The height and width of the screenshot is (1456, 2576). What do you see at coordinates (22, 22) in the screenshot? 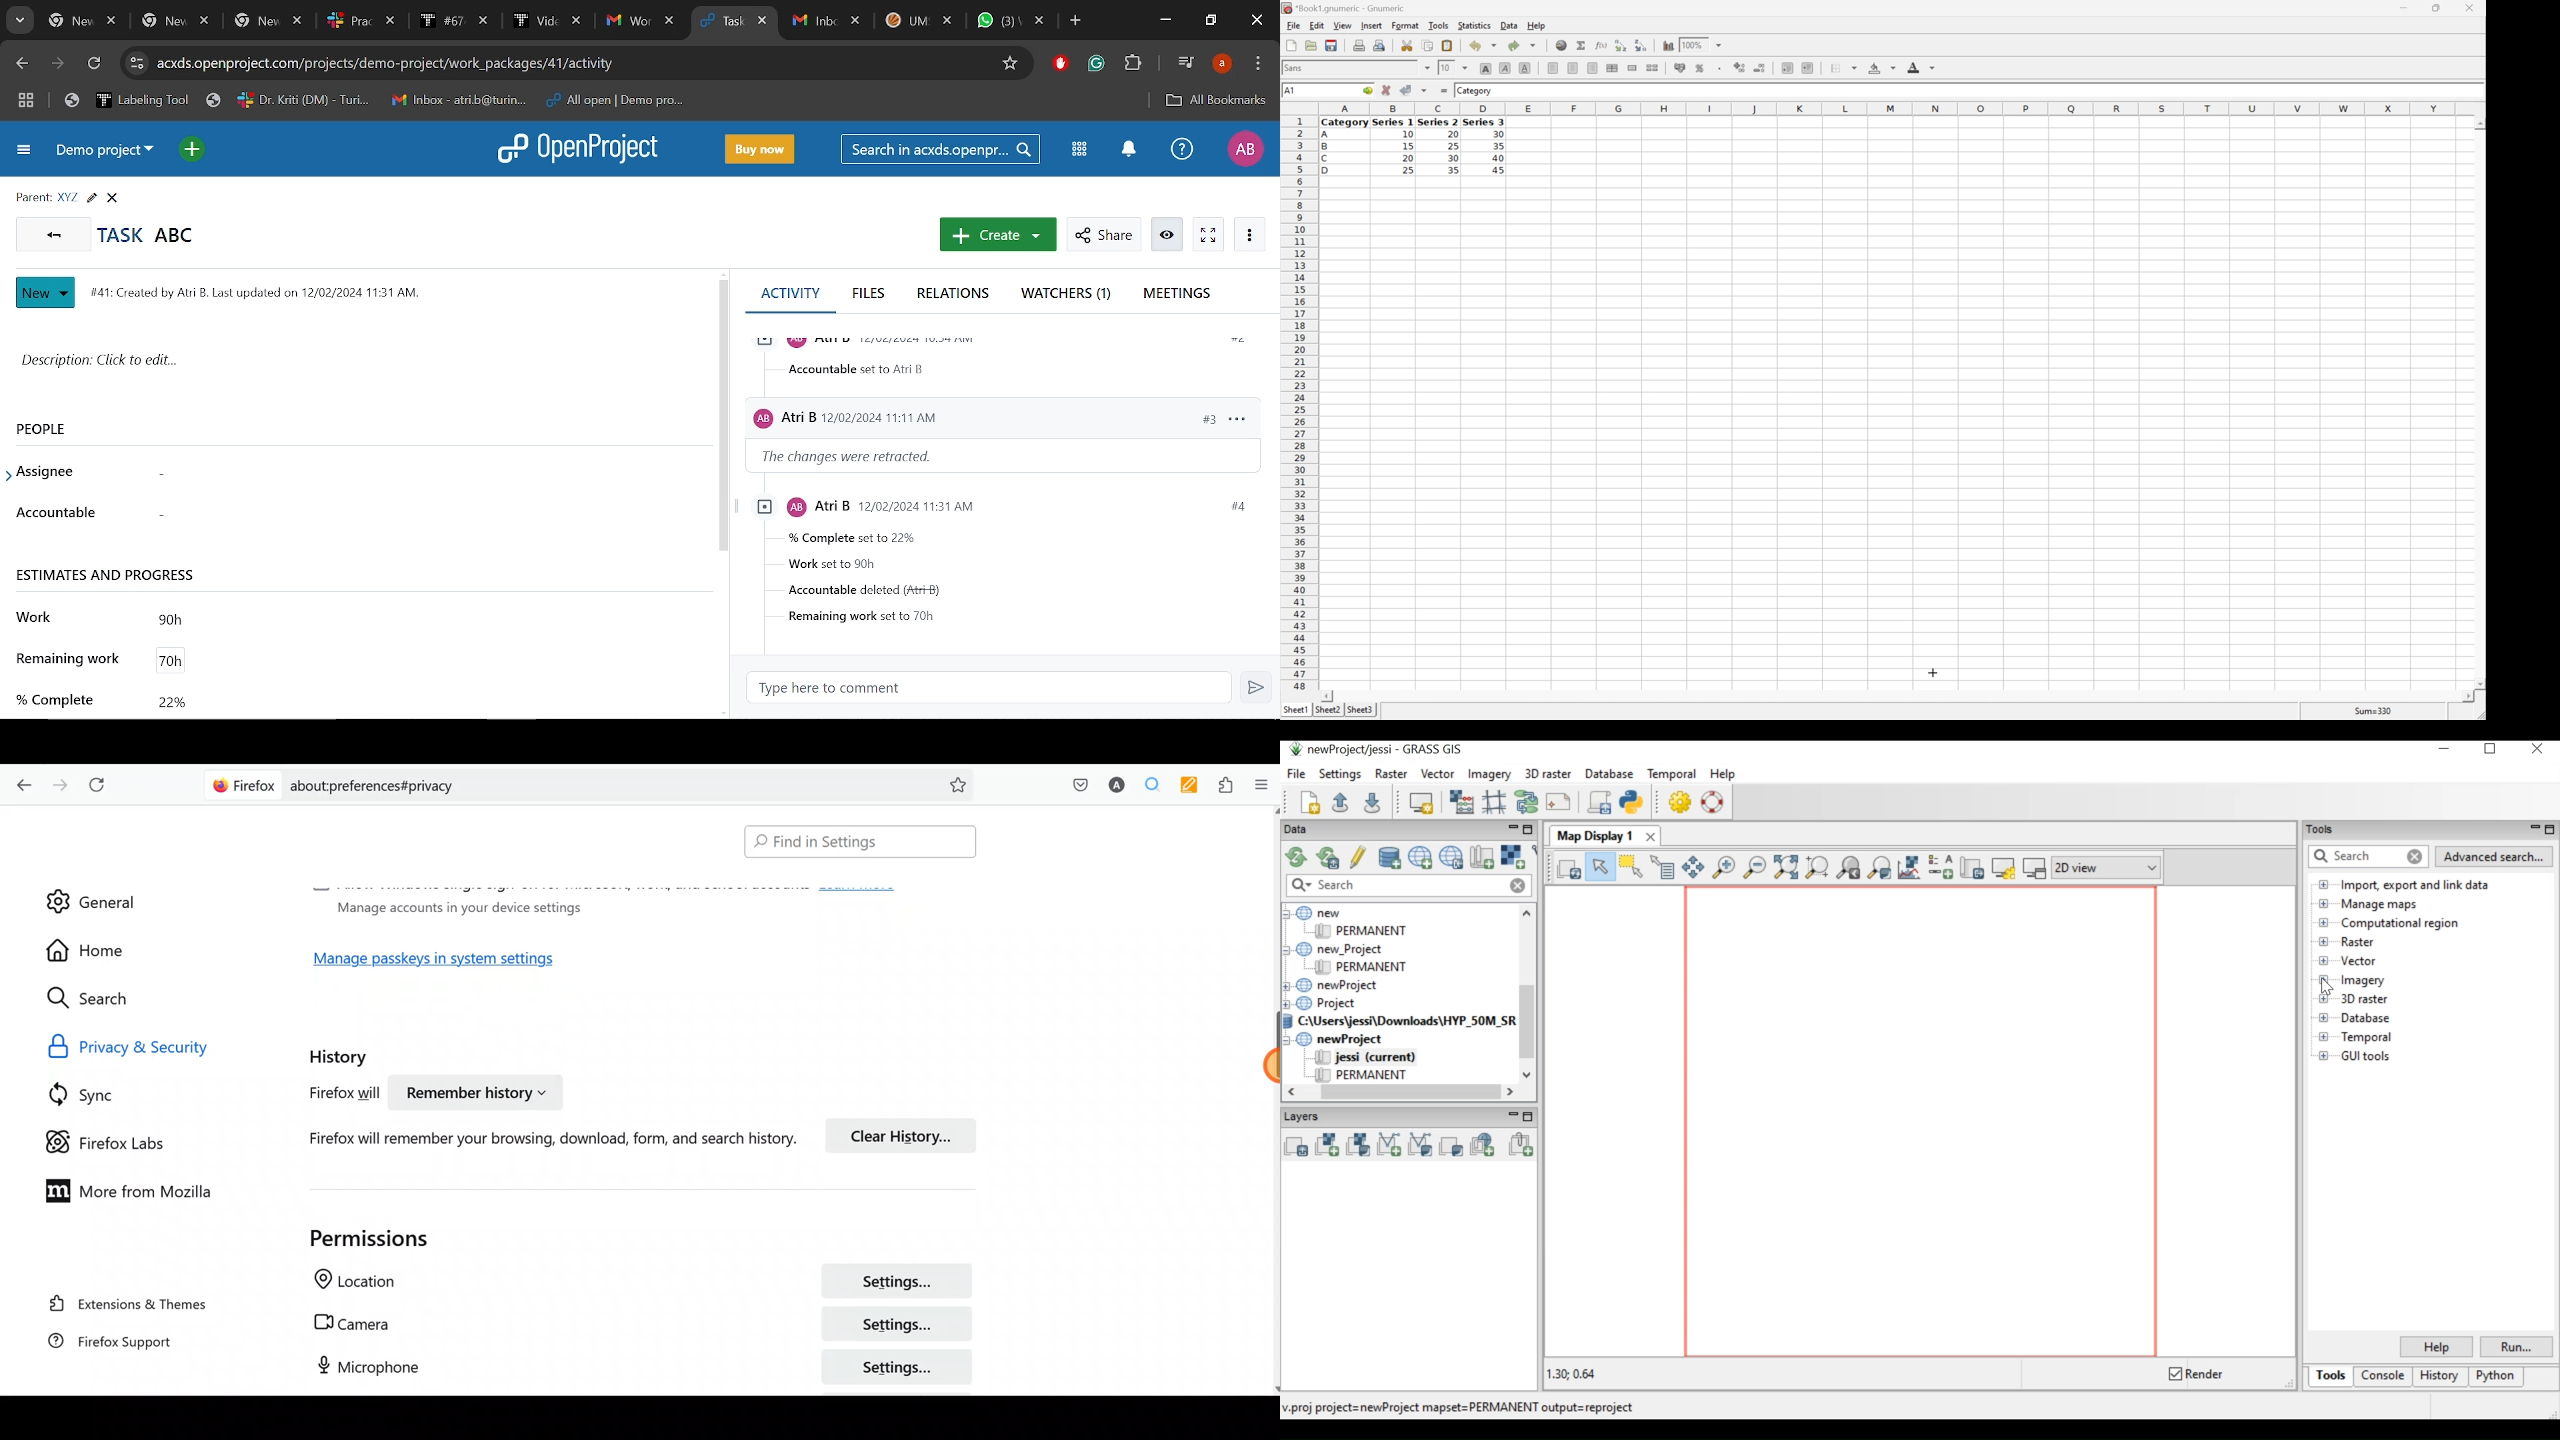
I see `Search tabs` at bounding box center [22, 22].